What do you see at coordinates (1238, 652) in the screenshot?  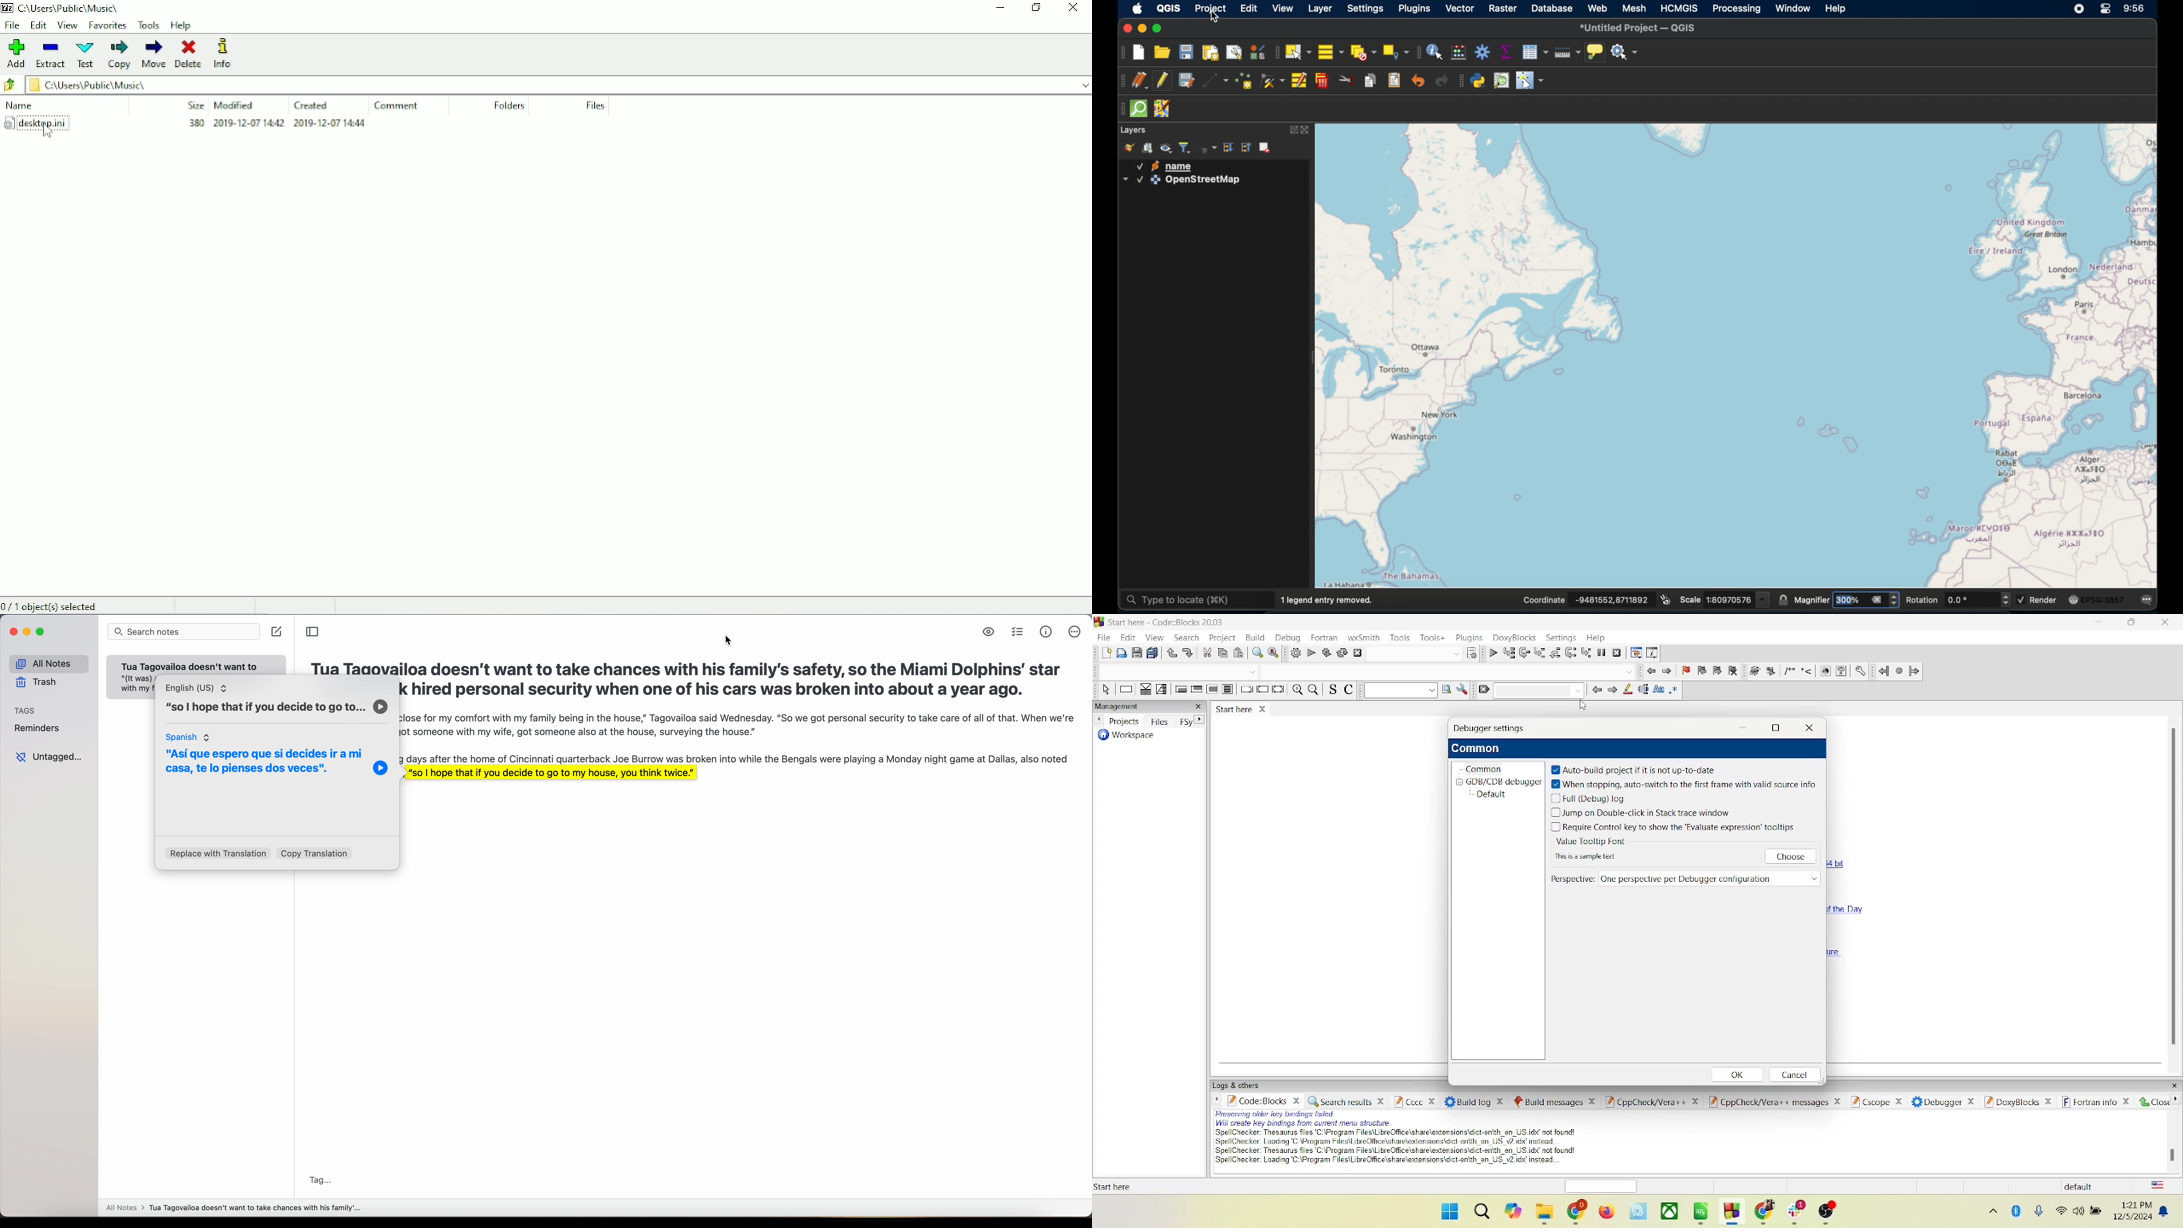 I see `paste` at bounding box center [1238, 652].